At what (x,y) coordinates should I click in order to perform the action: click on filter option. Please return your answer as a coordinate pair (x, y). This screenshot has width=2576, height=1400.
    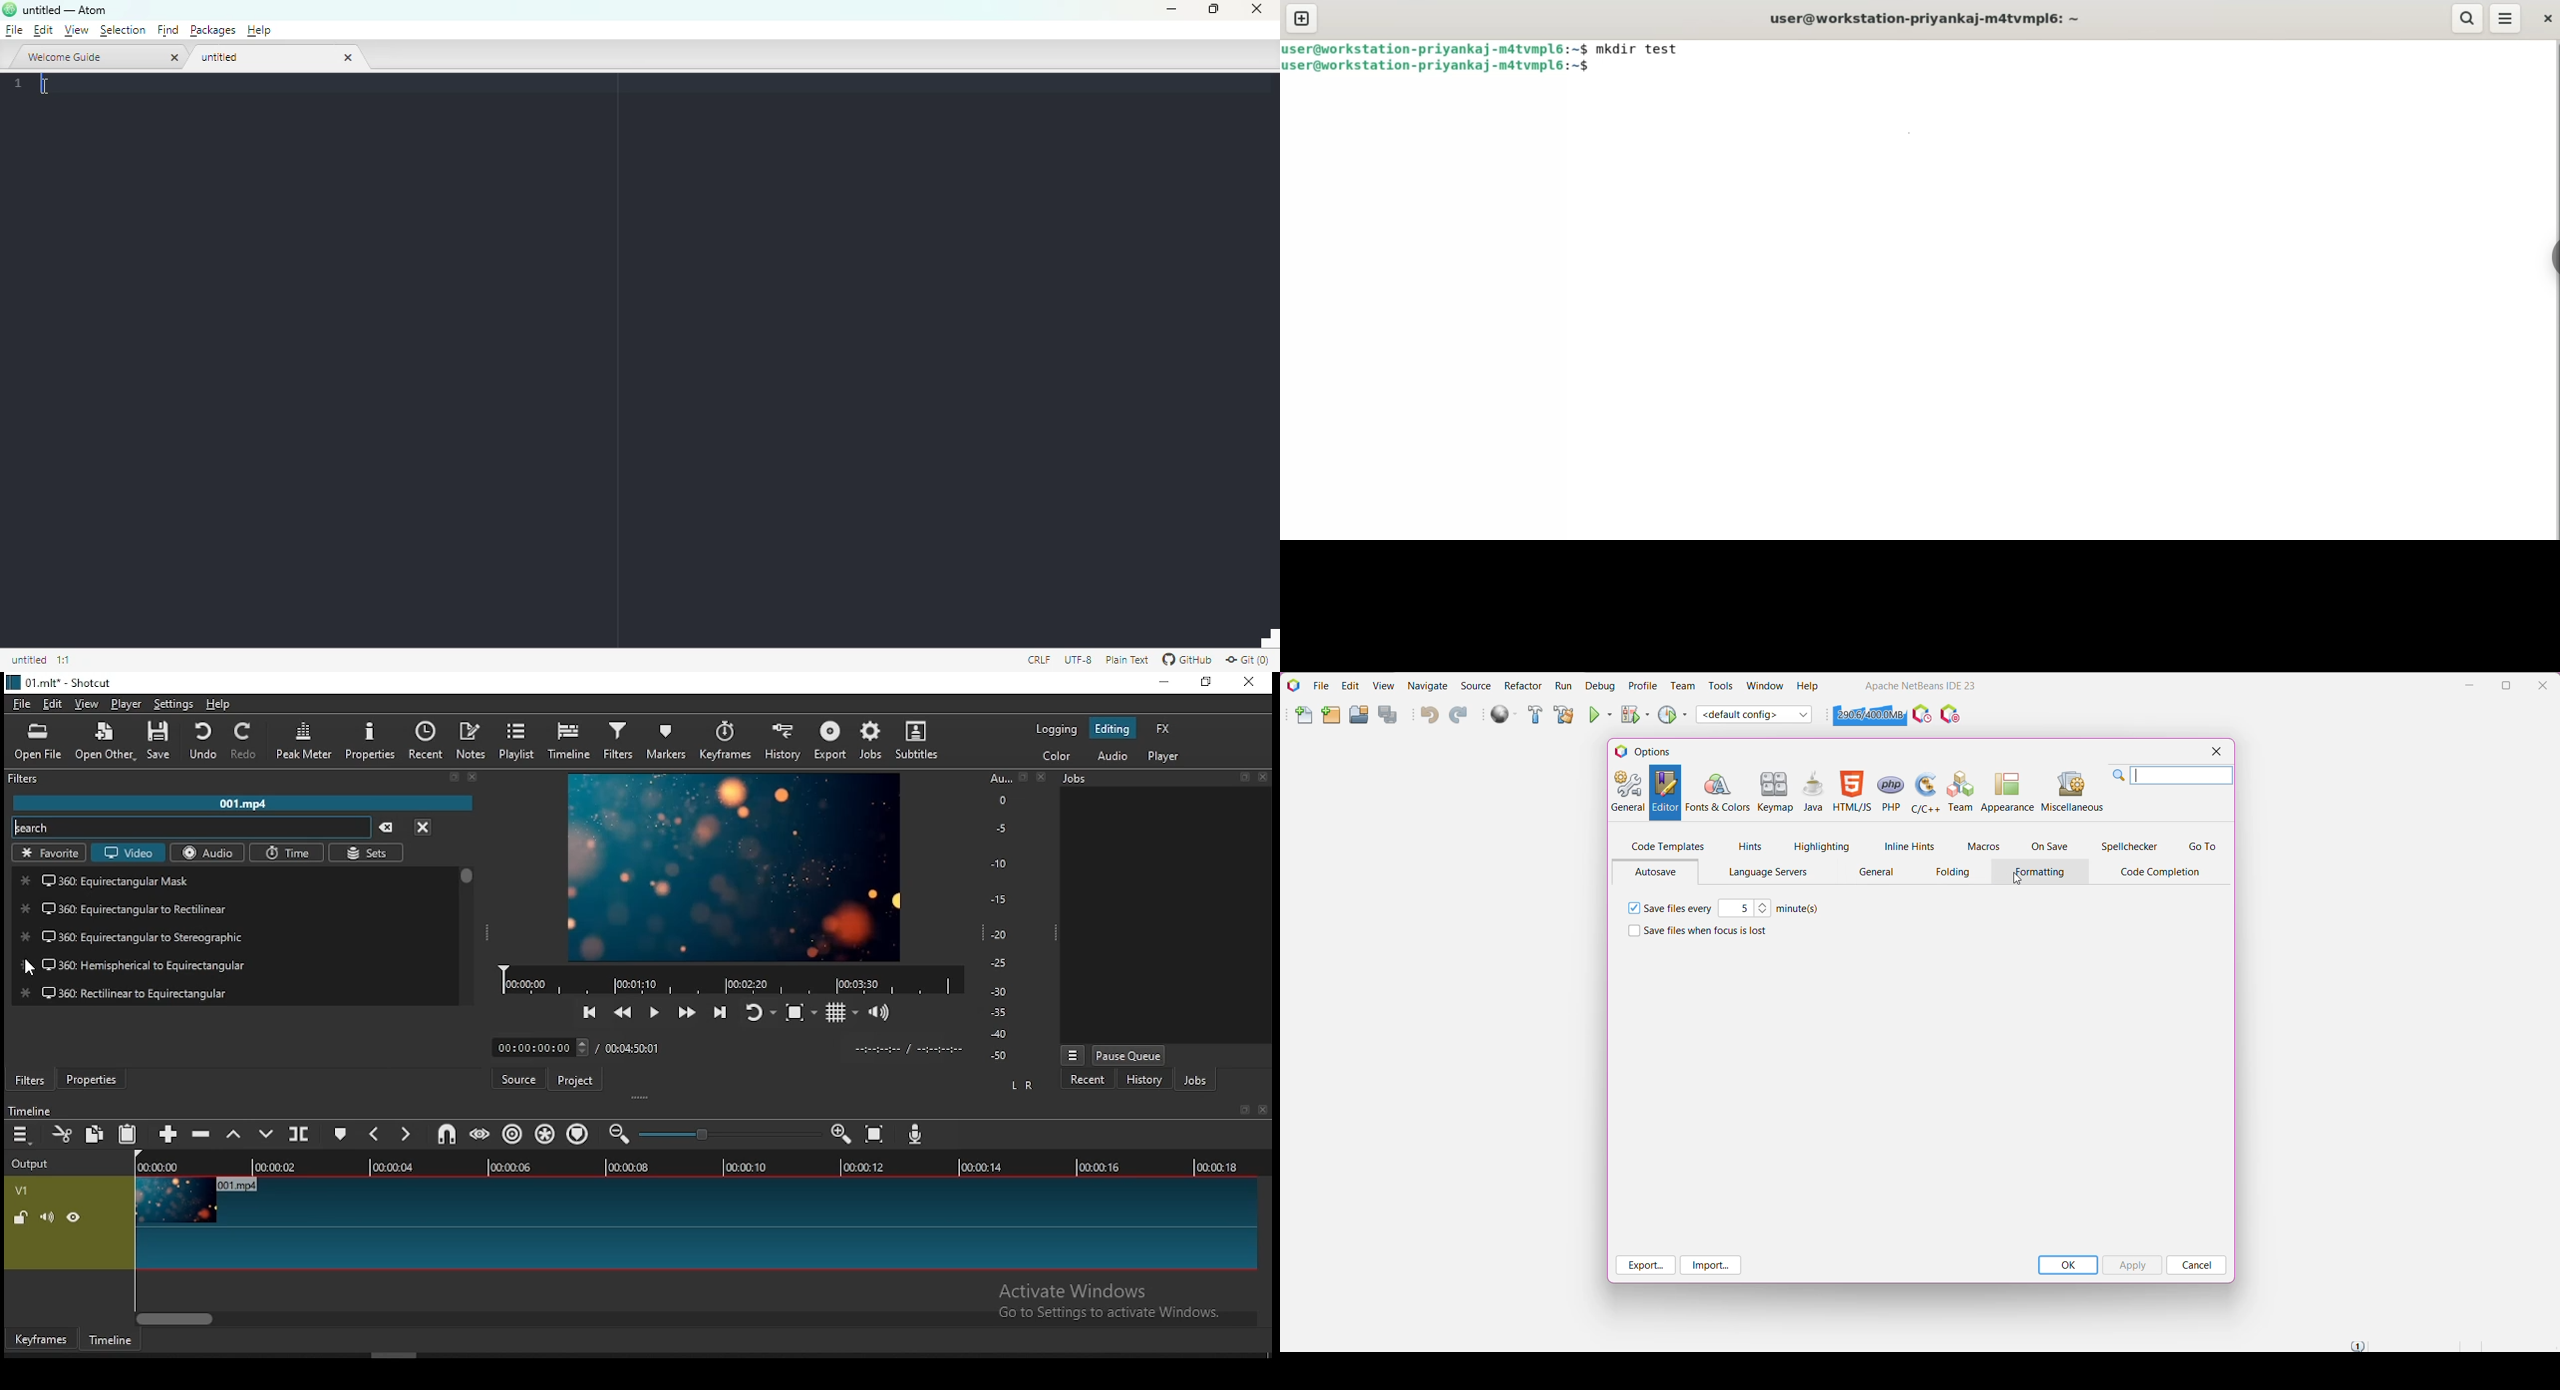
    Looking at the image, I should click on (234, 965).